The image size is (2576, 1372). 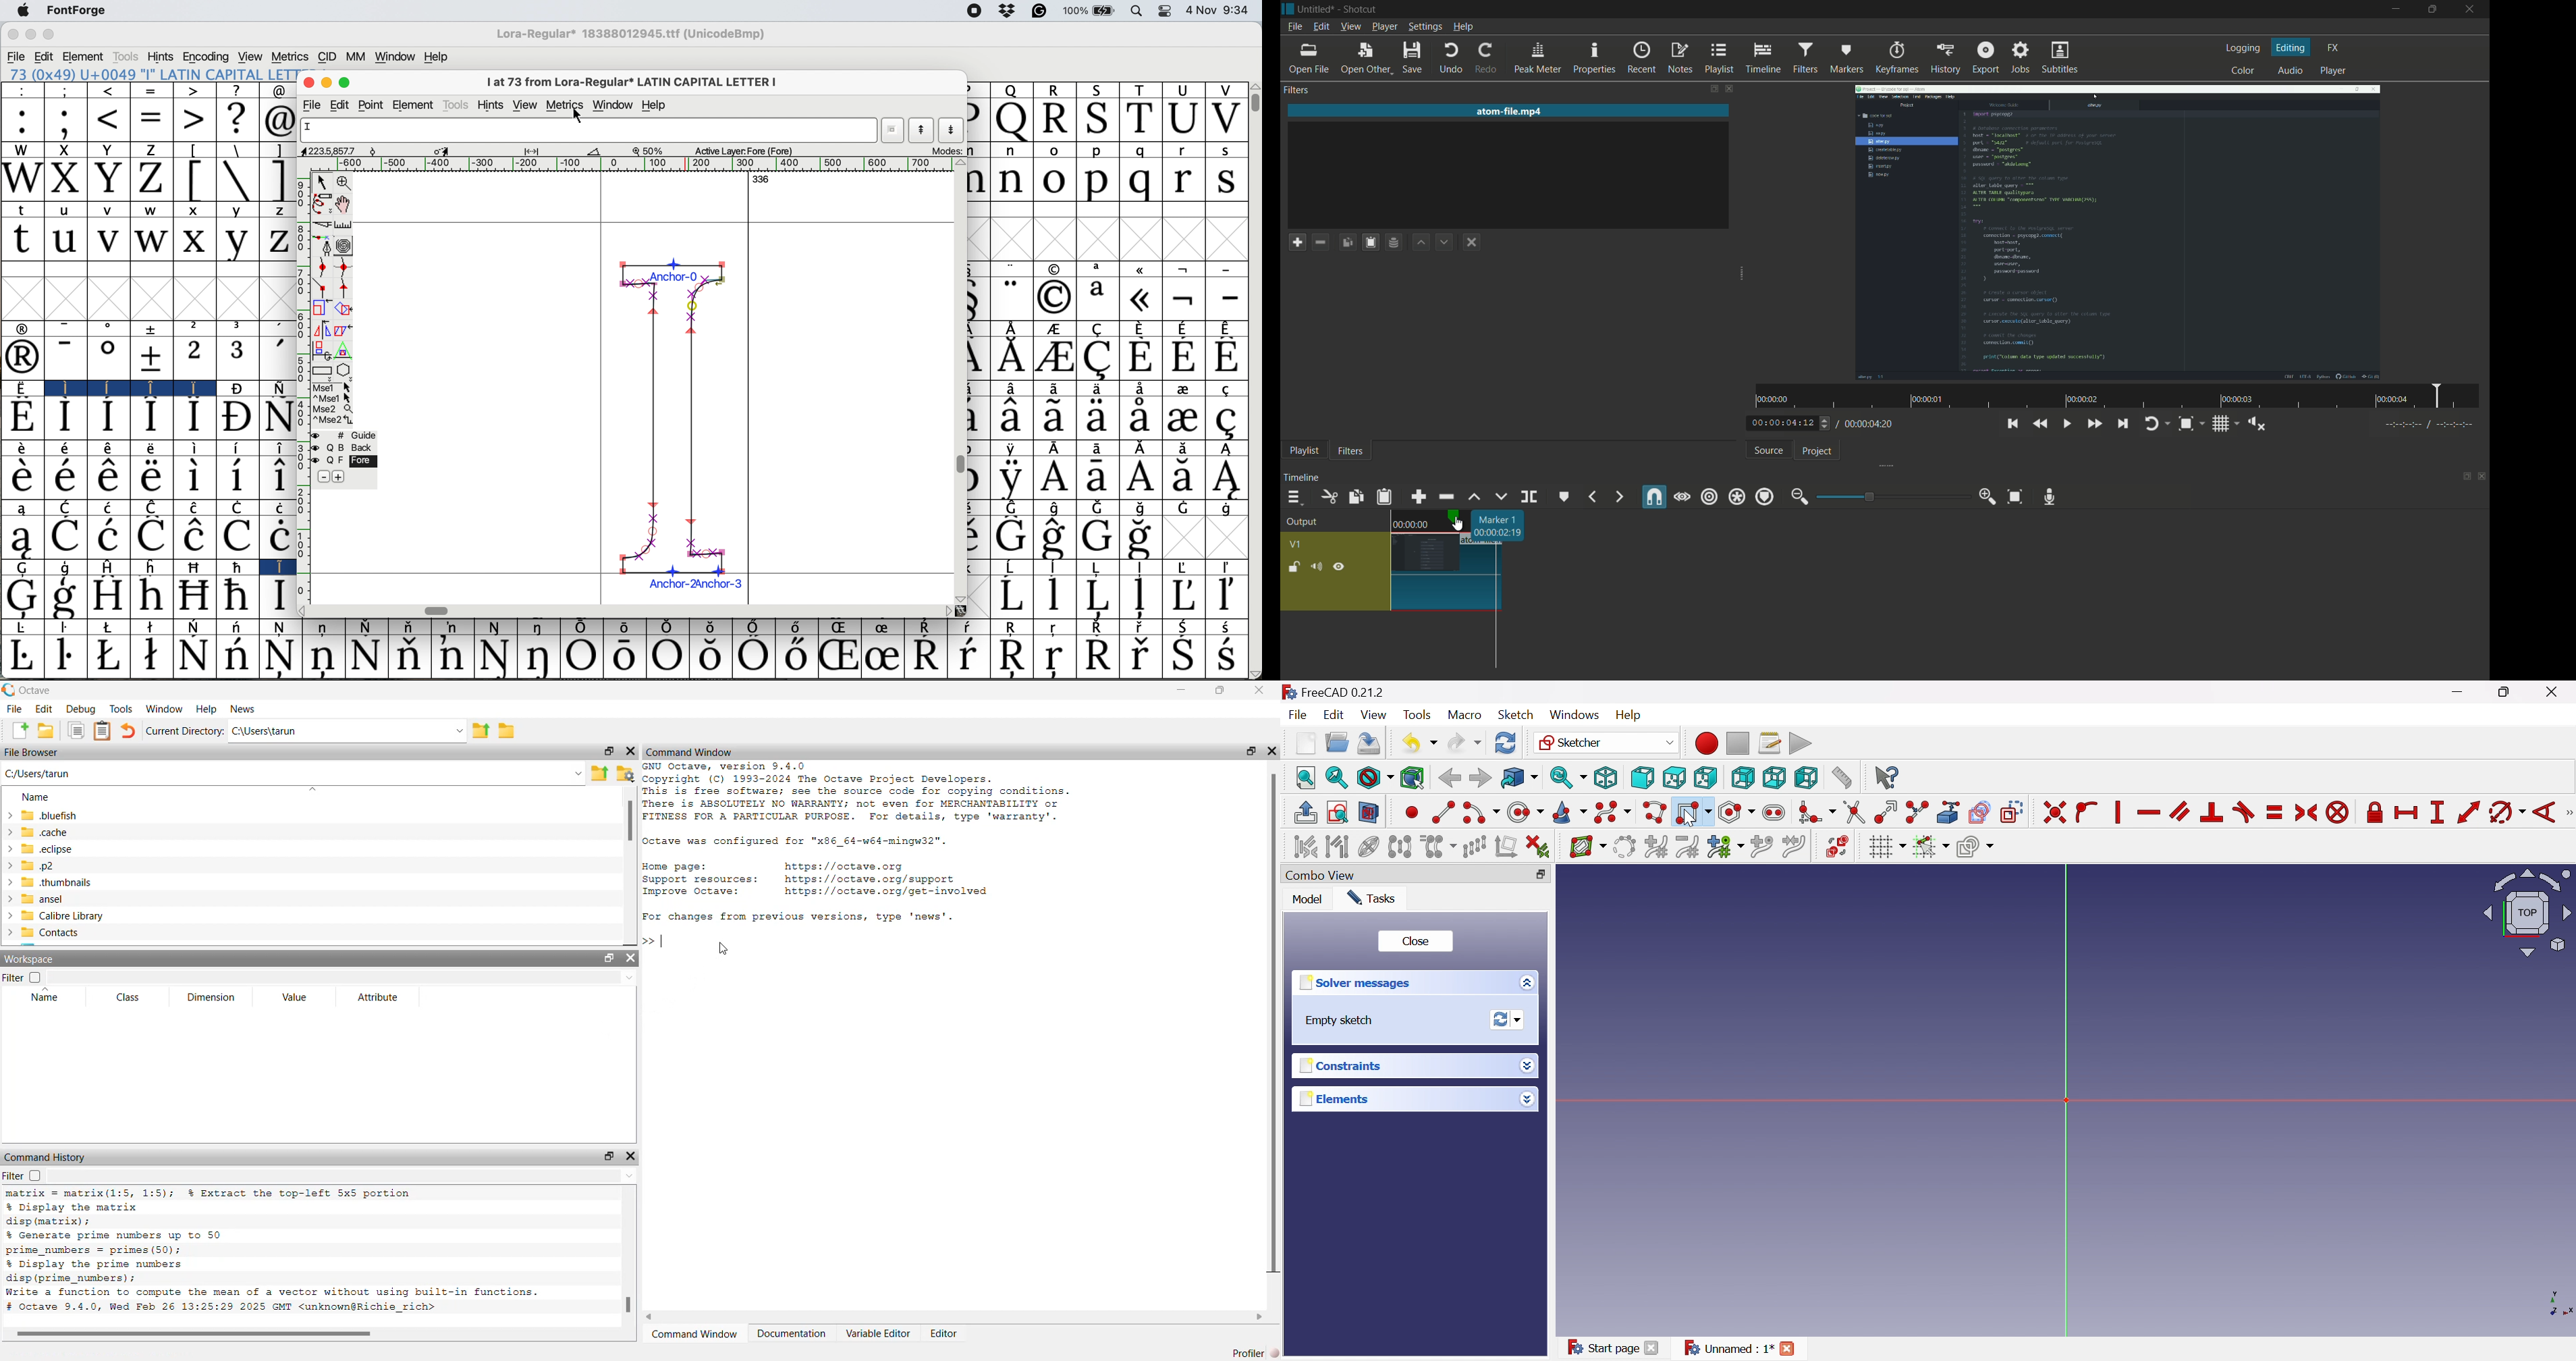 I want to click on Symbol, so click(x=1185, y=449).